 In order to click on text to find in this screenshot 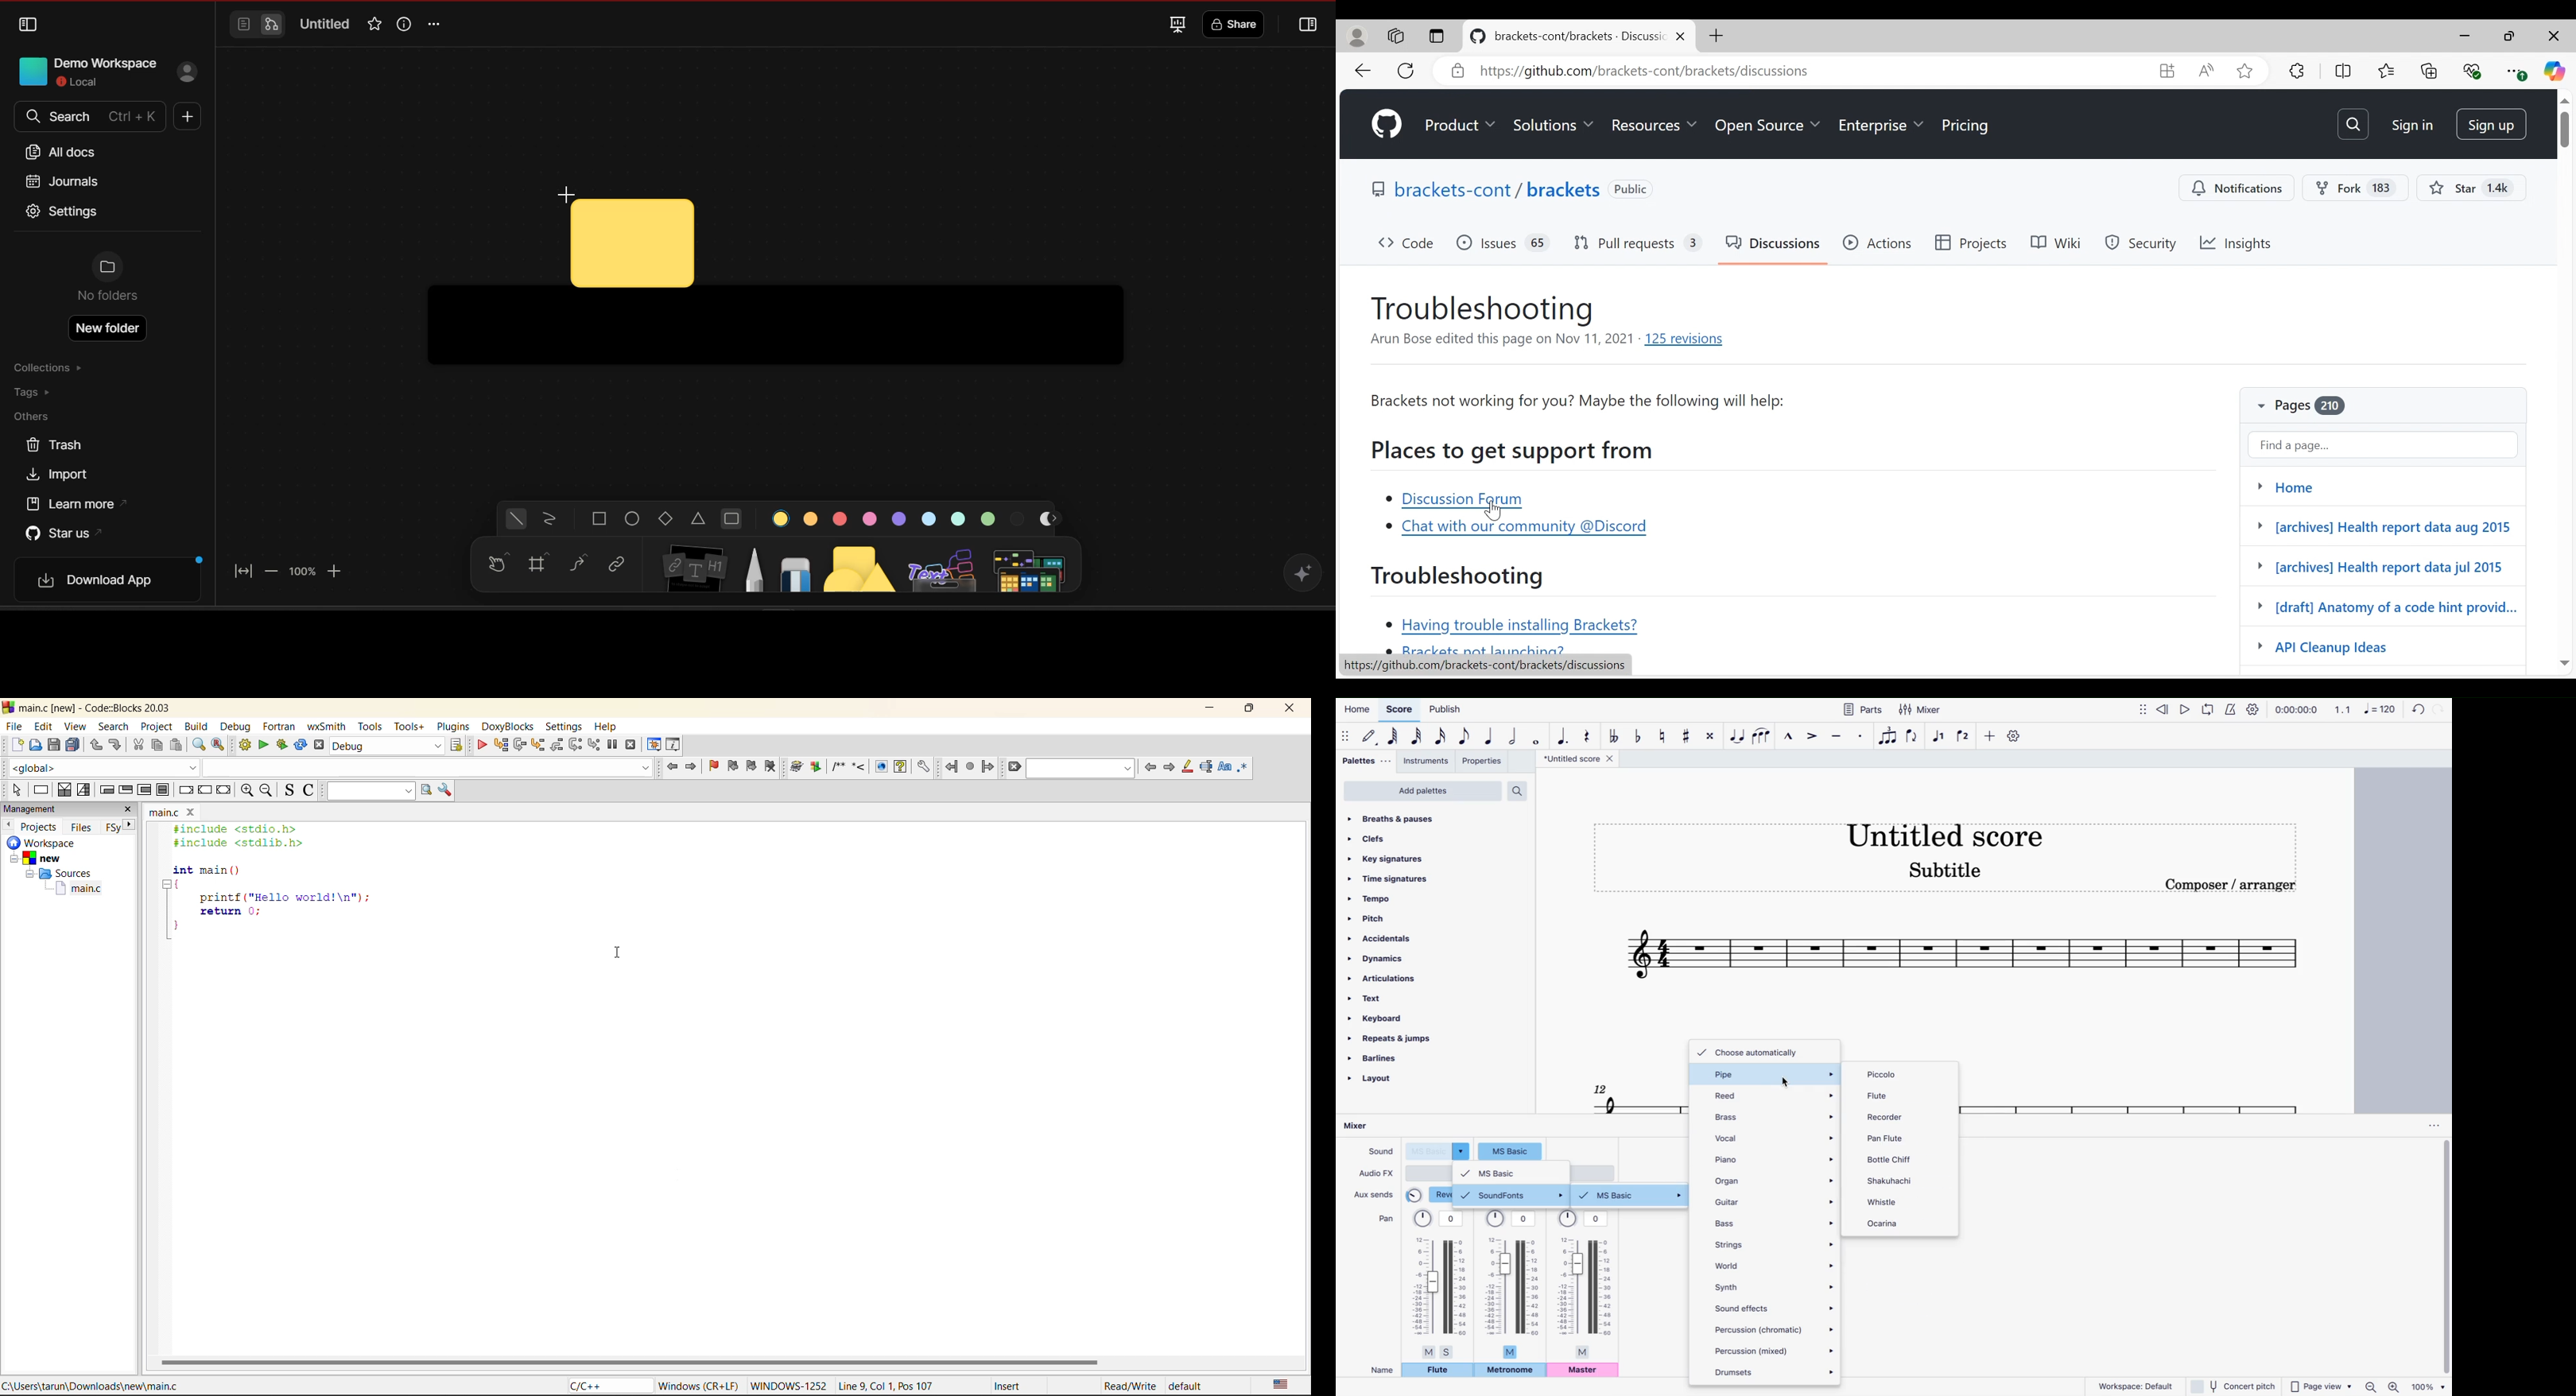, I will do `click(1082, 768)`.